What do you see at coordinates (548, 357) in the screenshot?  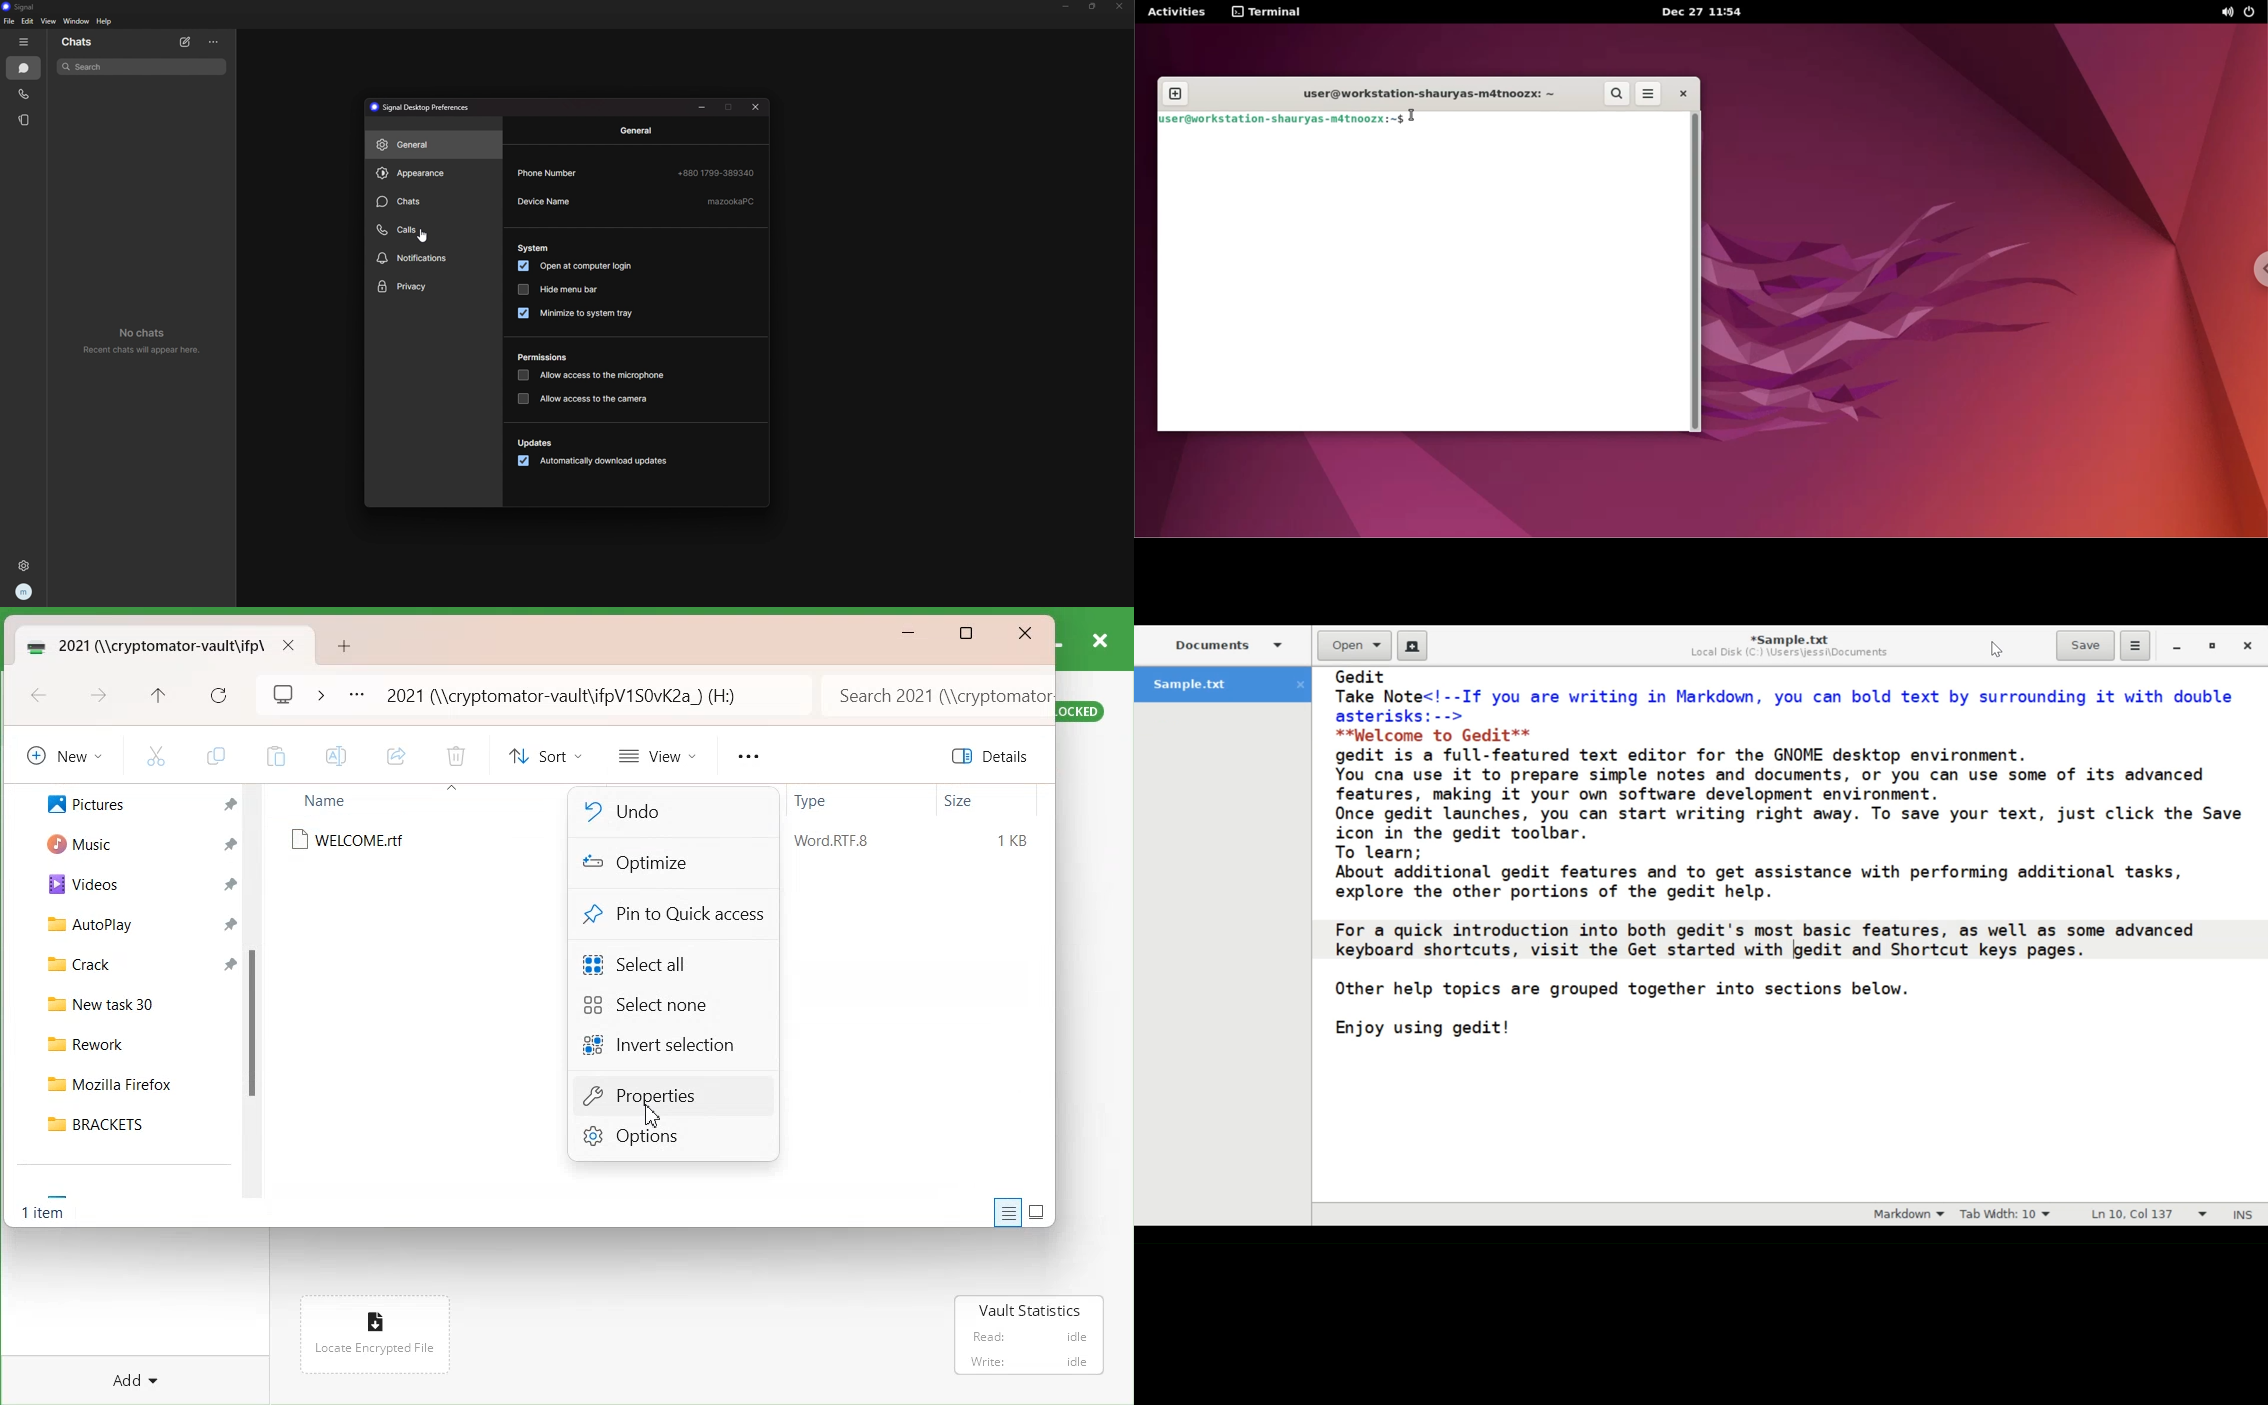 I see `permissions` at bounding box center [548, 357].